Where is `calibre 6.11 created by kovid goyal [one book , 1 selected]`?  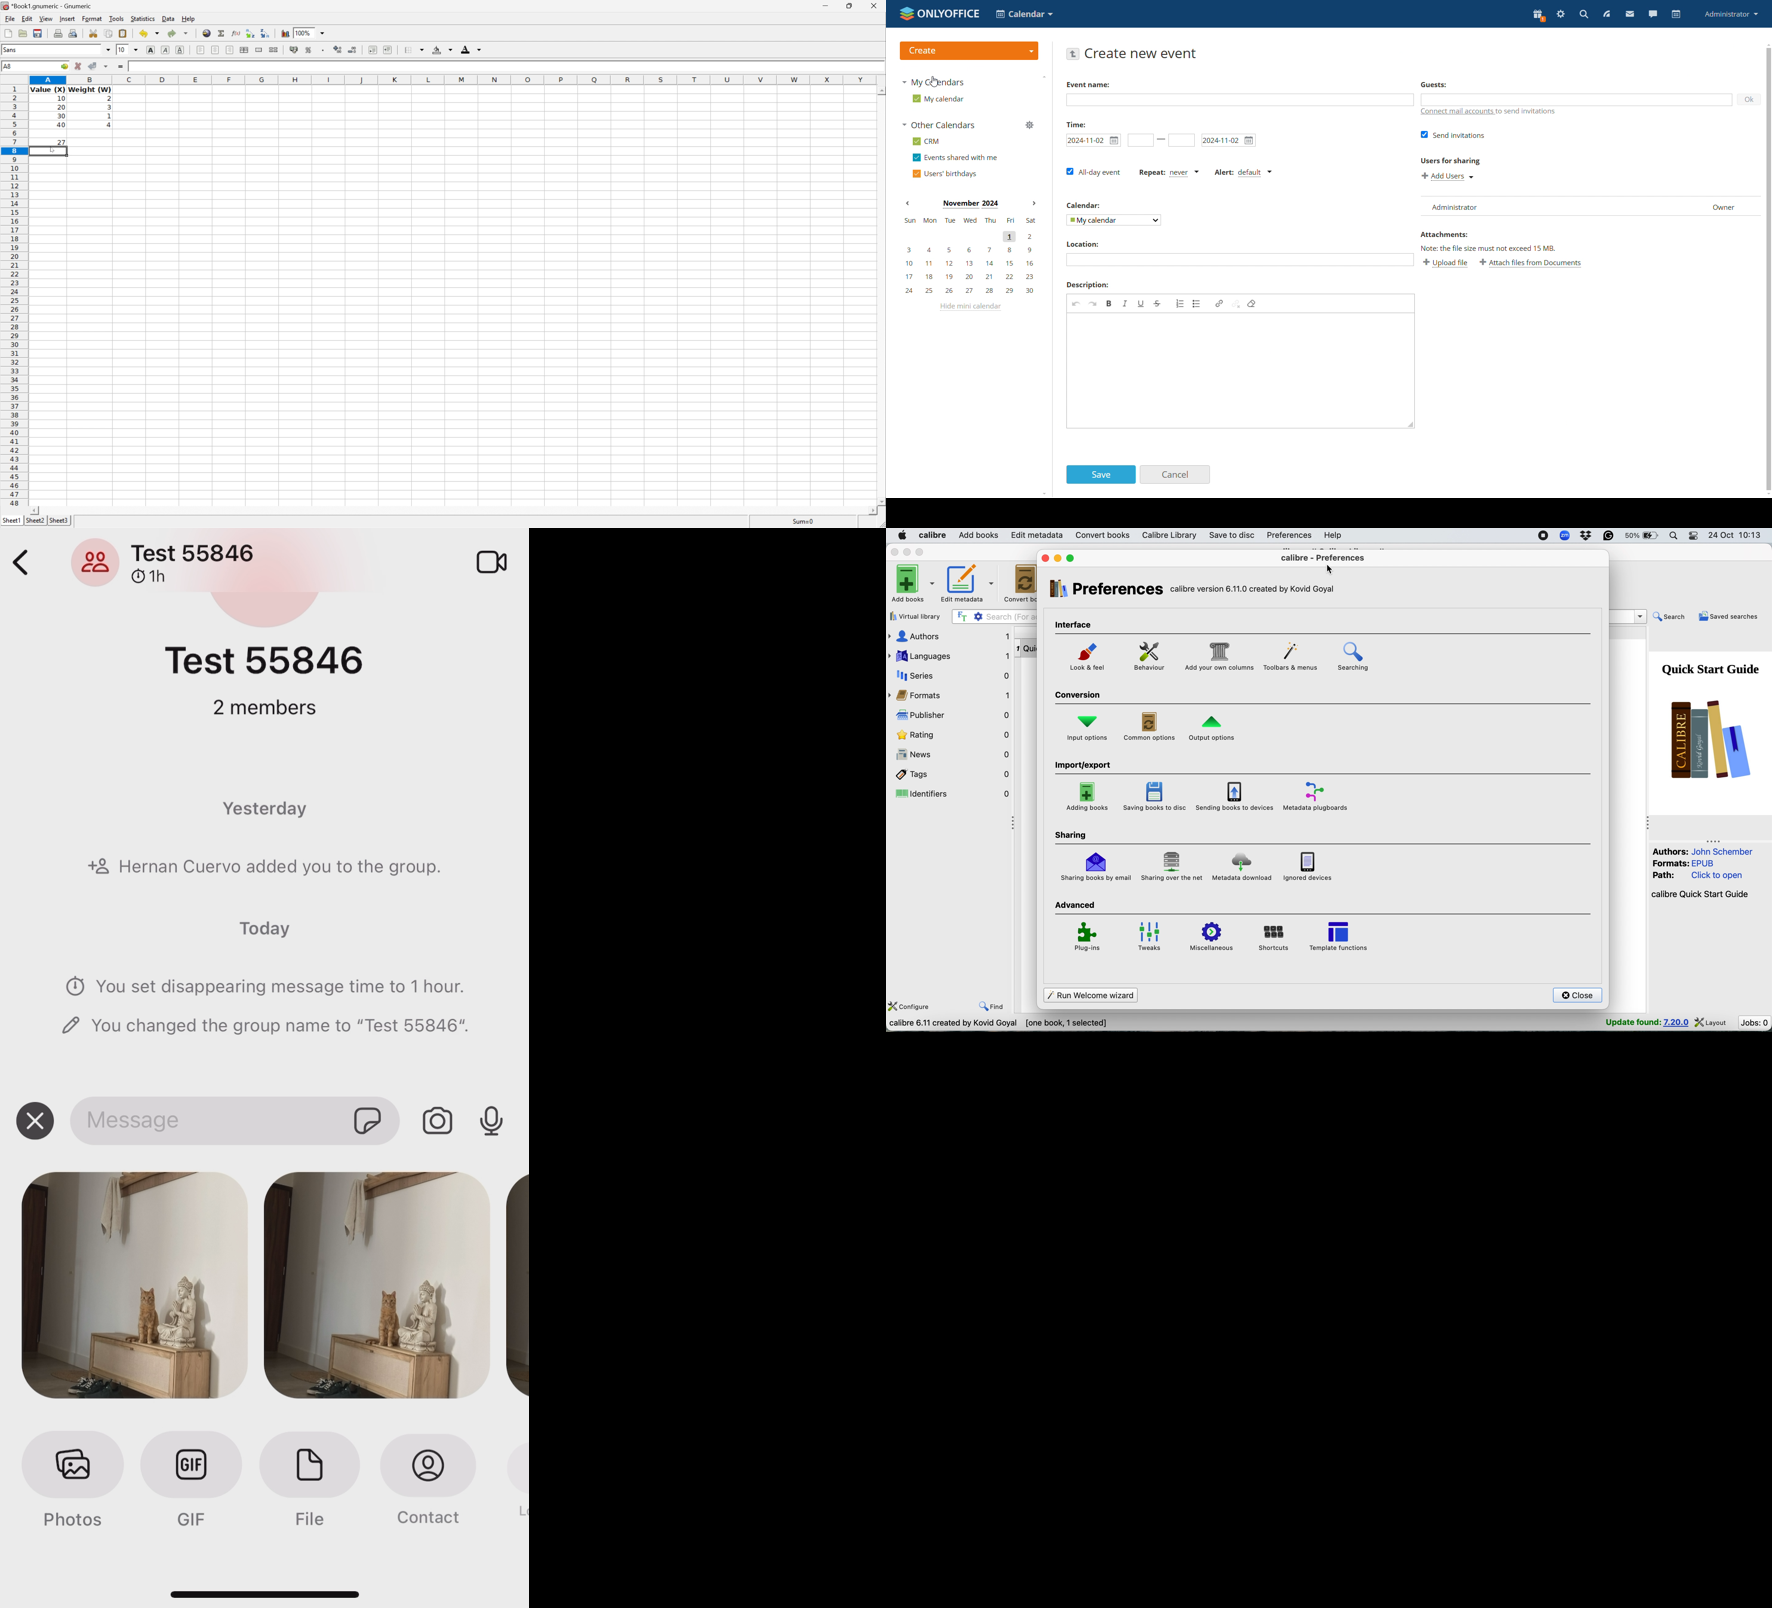 calibre 6.11 created by kovid goyal [one book , 1 selected] is located at coordinates (1001, 1023).